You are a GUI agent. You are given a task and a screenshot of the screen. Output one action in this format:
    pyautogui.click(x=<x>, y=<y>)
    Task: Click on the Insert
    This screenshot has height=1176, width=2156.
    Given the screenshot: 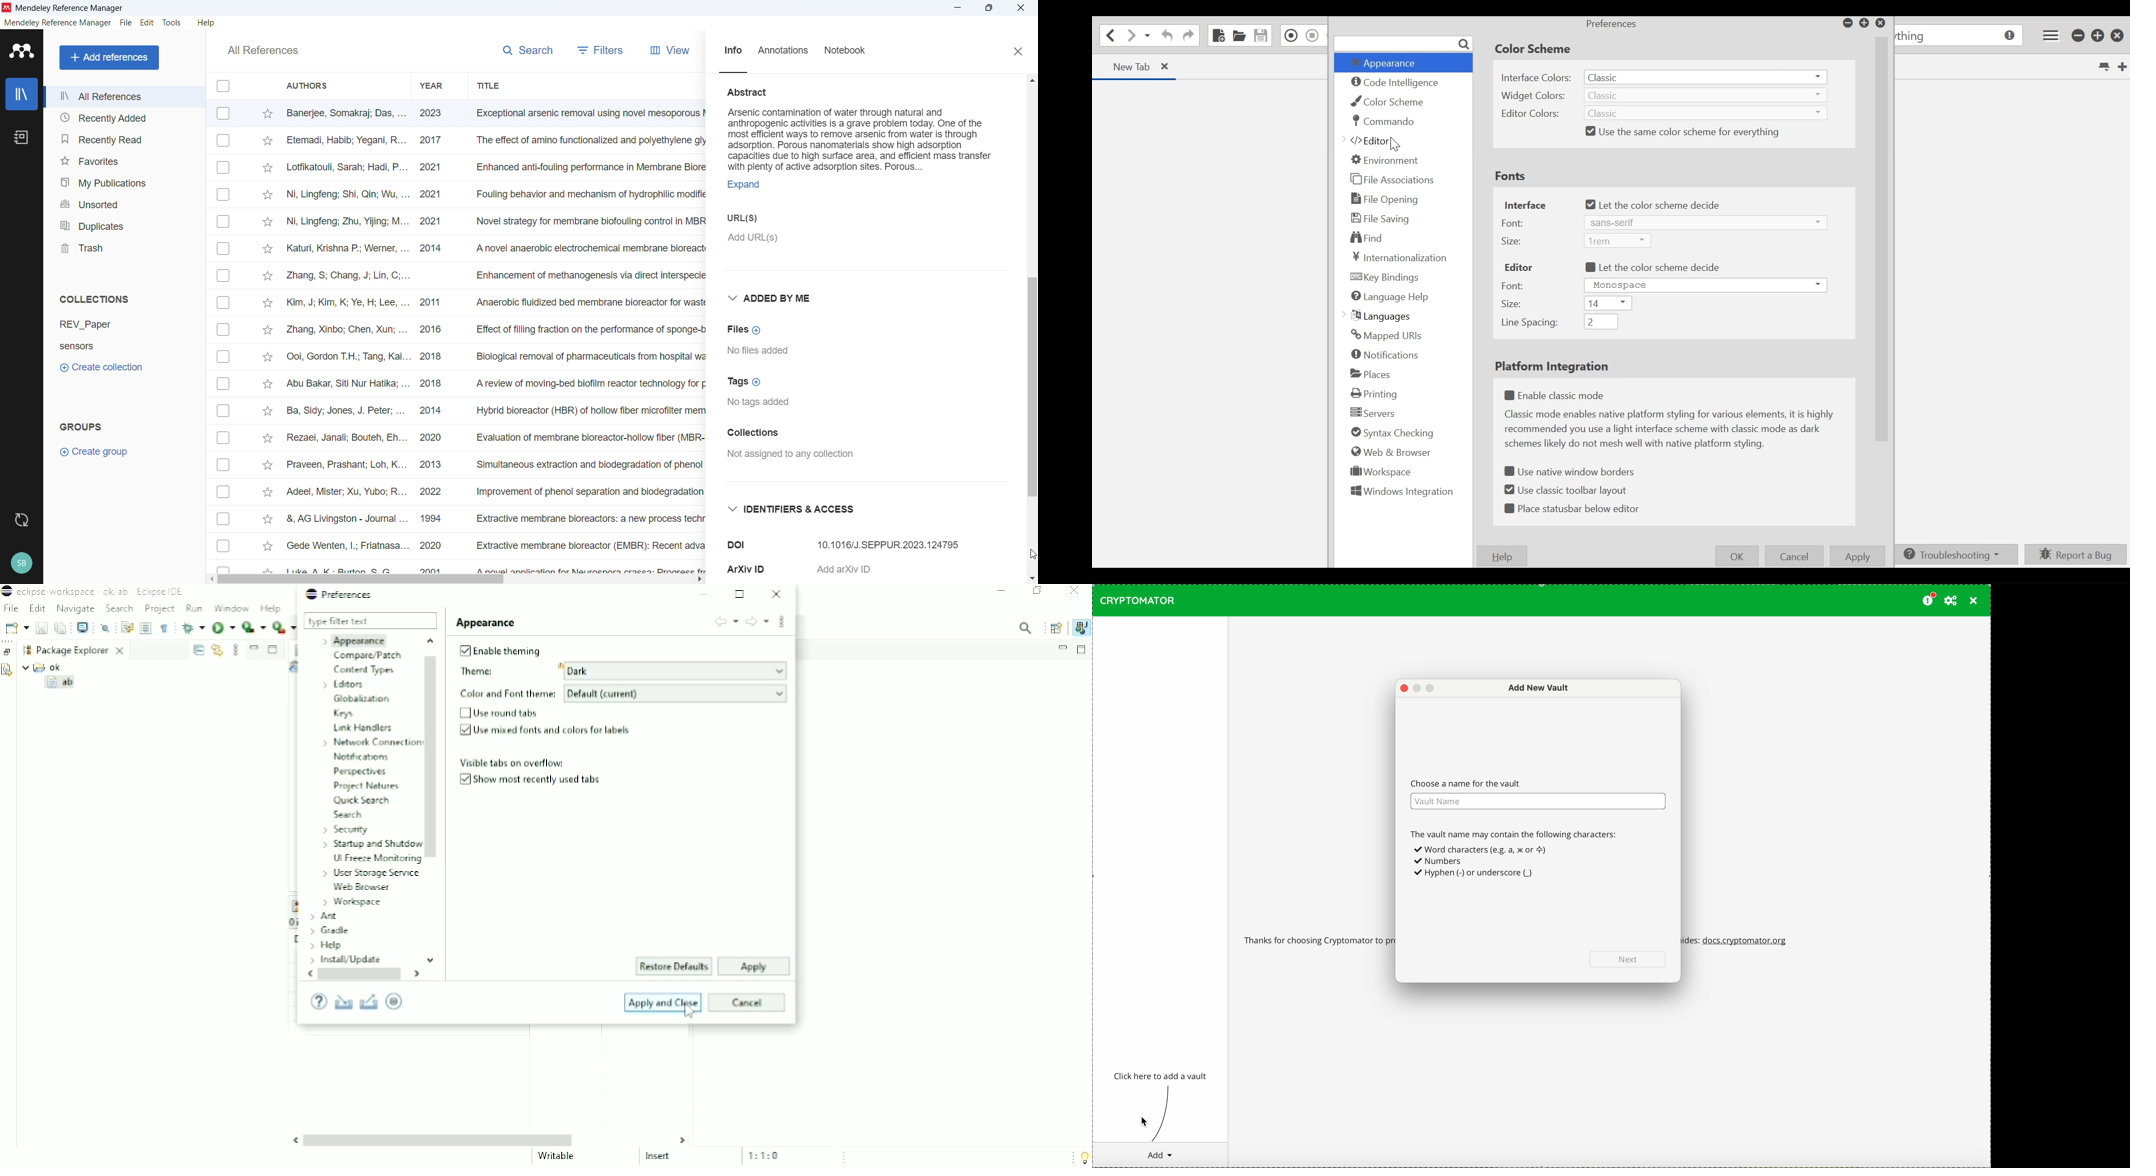 What is the action you would take?
    pyautogui.click(x=664, y=1157)
    